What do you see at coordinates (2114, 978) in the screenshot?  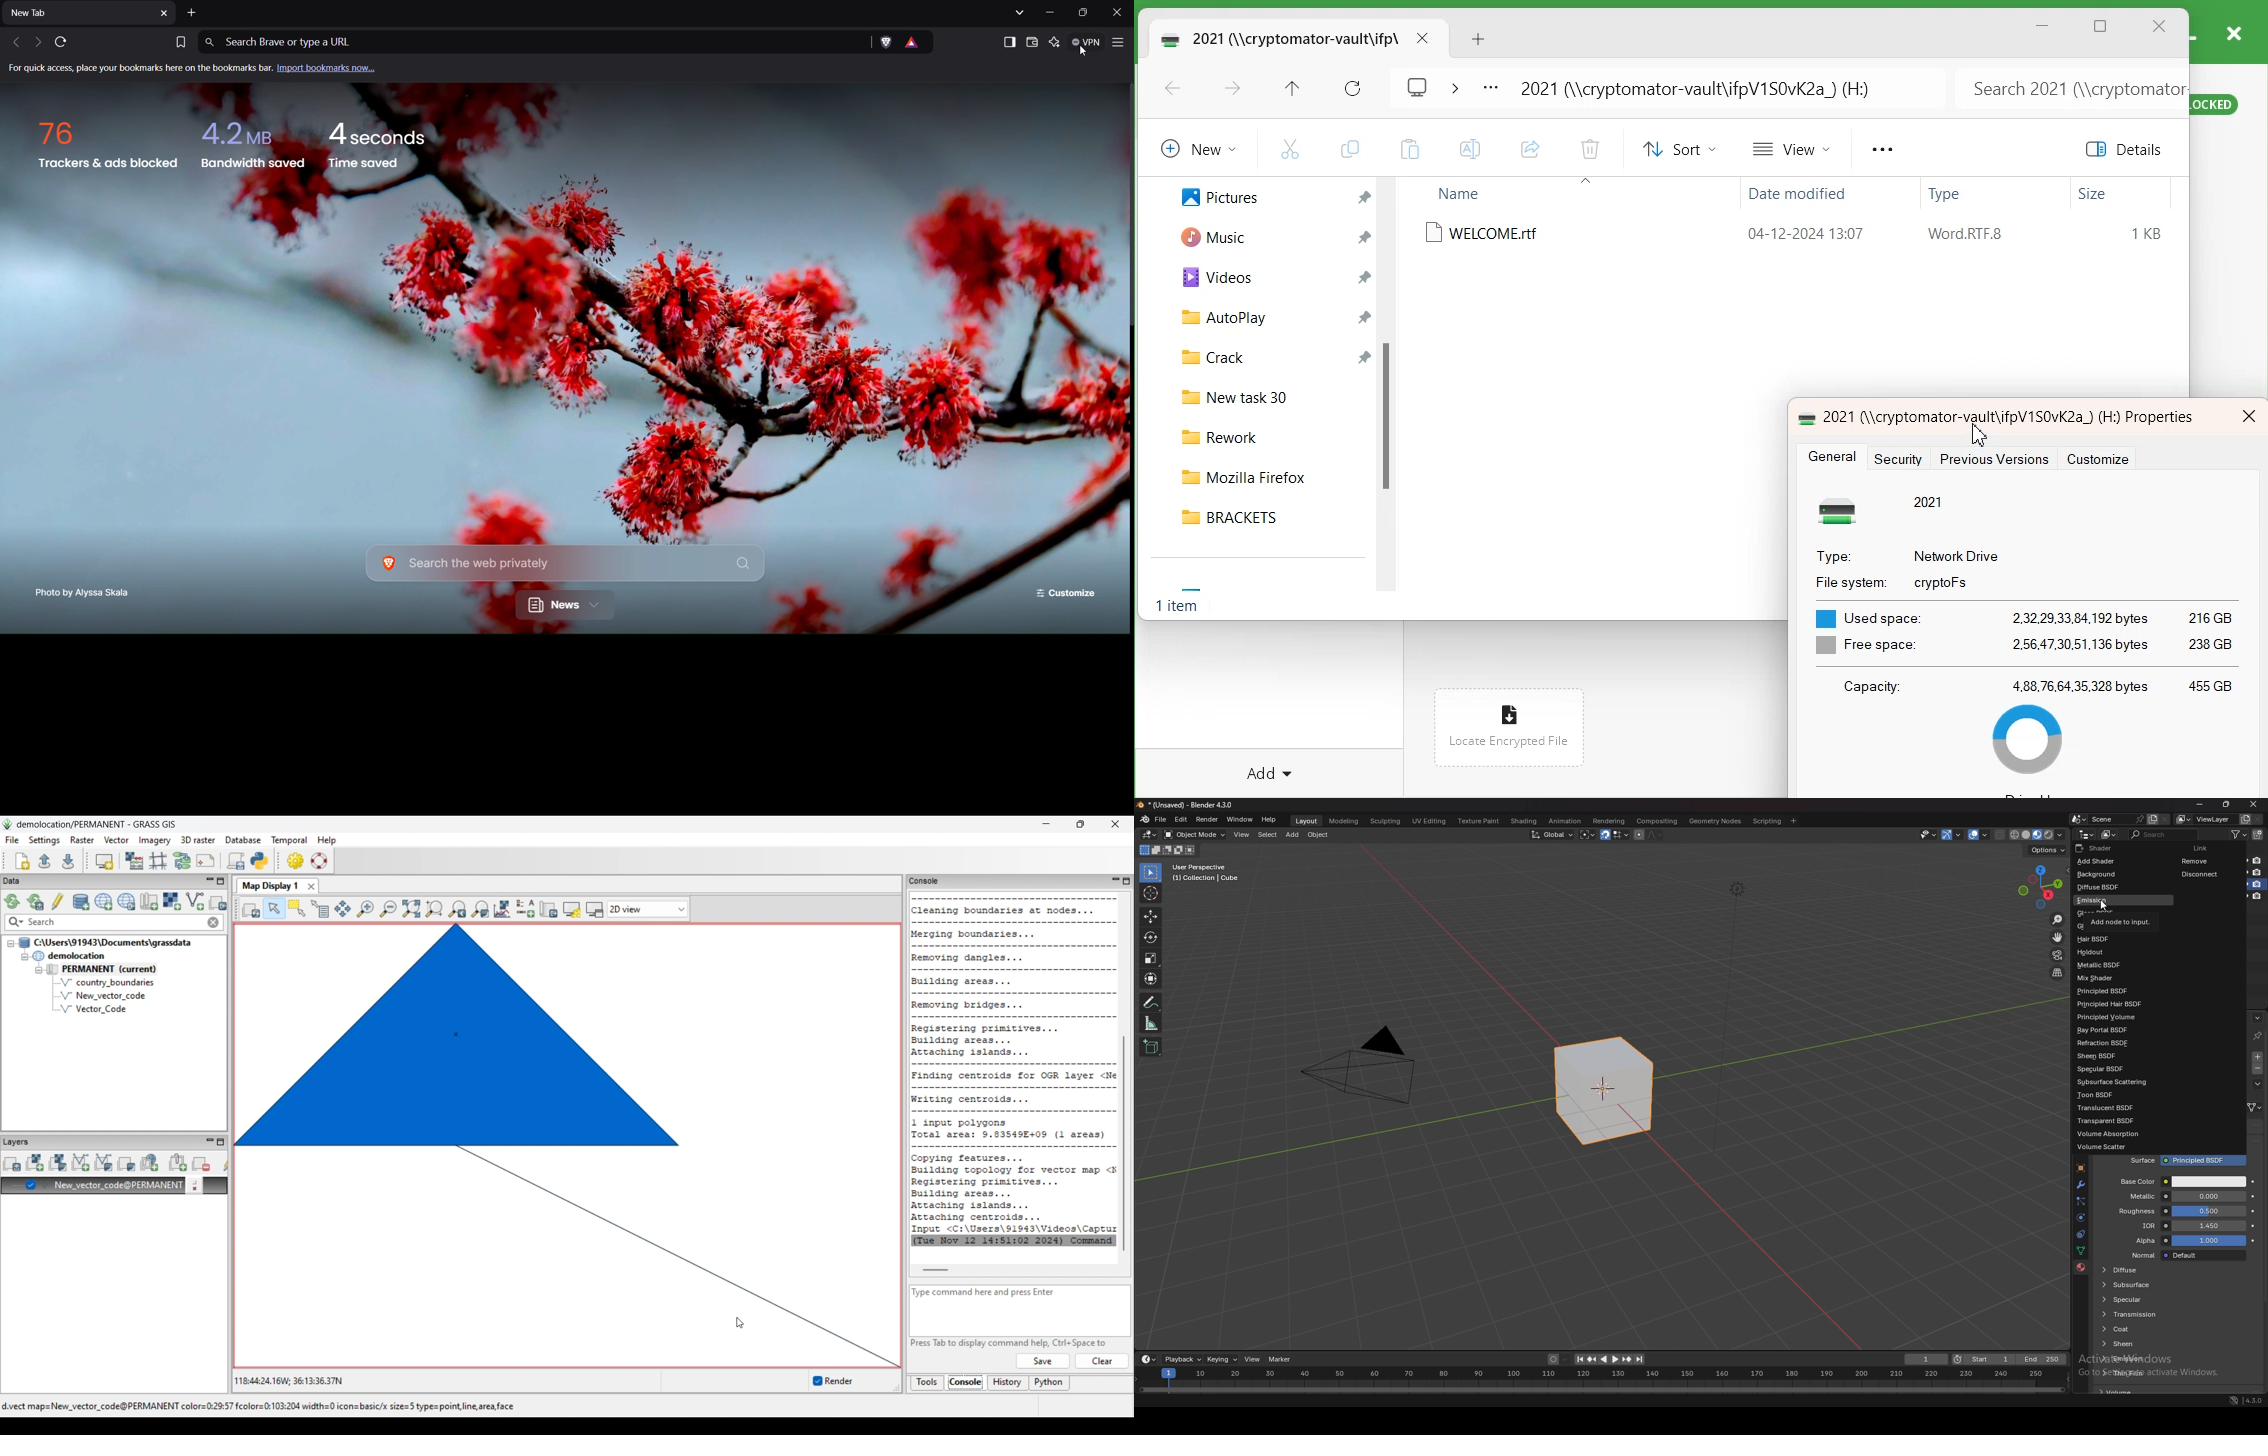 I see `mix shader` at bounding box center [2114, 978].